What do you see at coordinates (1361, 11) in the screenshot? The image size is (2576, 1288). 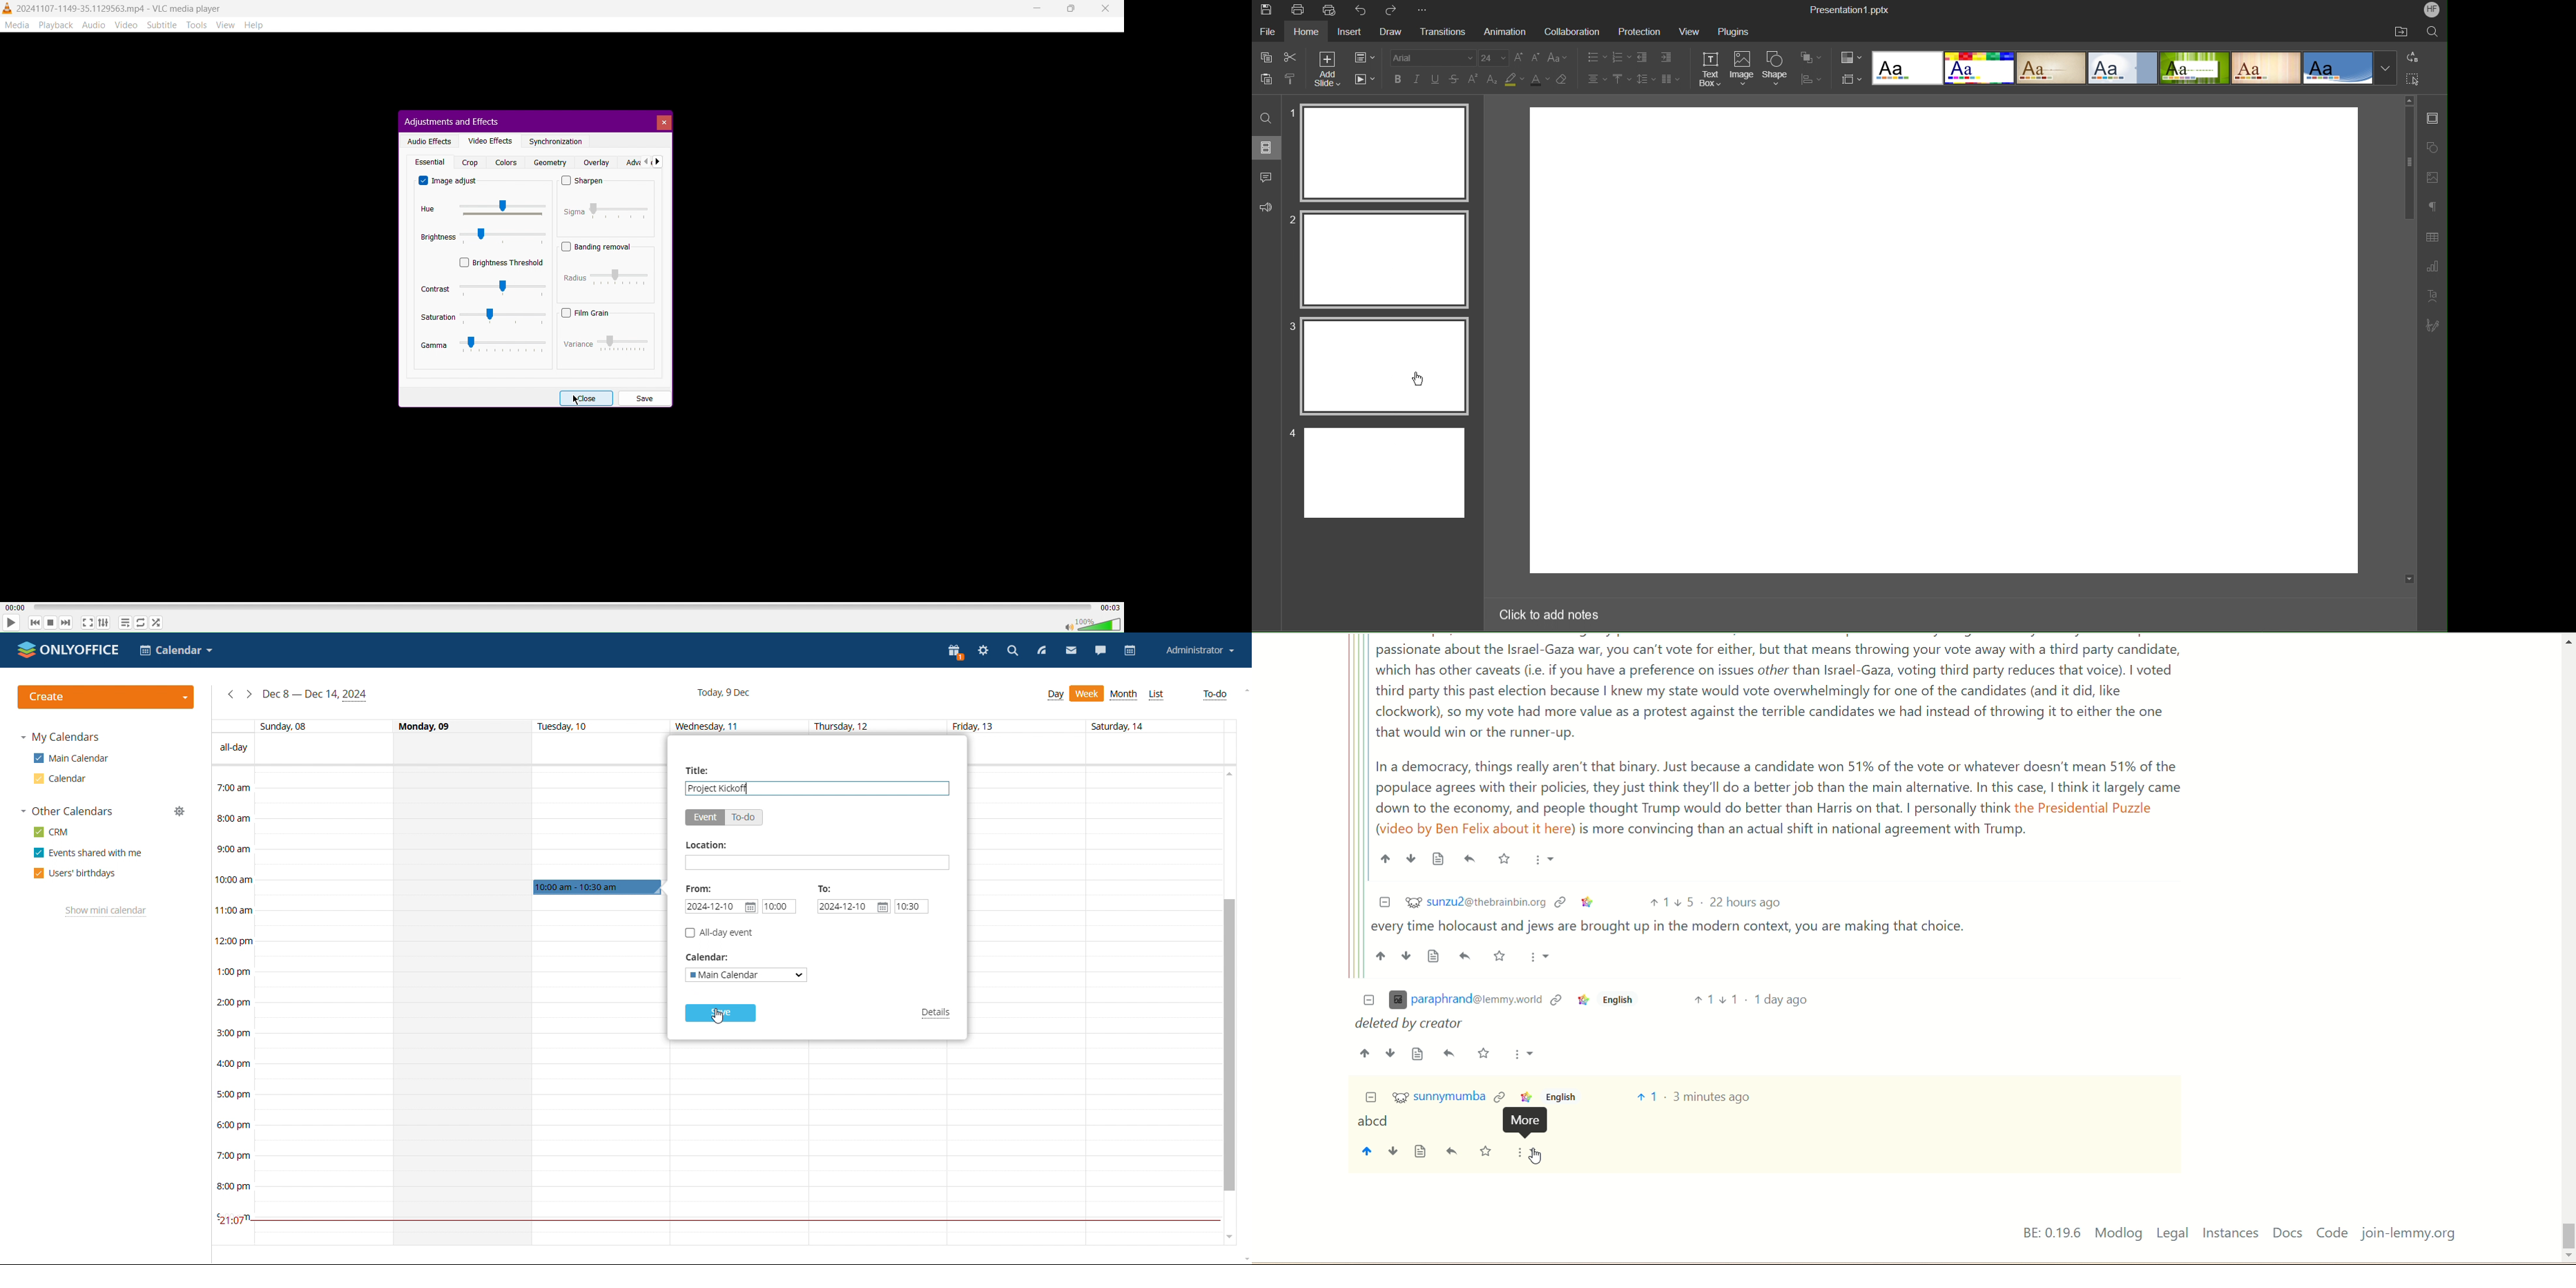 I see `Undo` at bounding box center [1361, 11].